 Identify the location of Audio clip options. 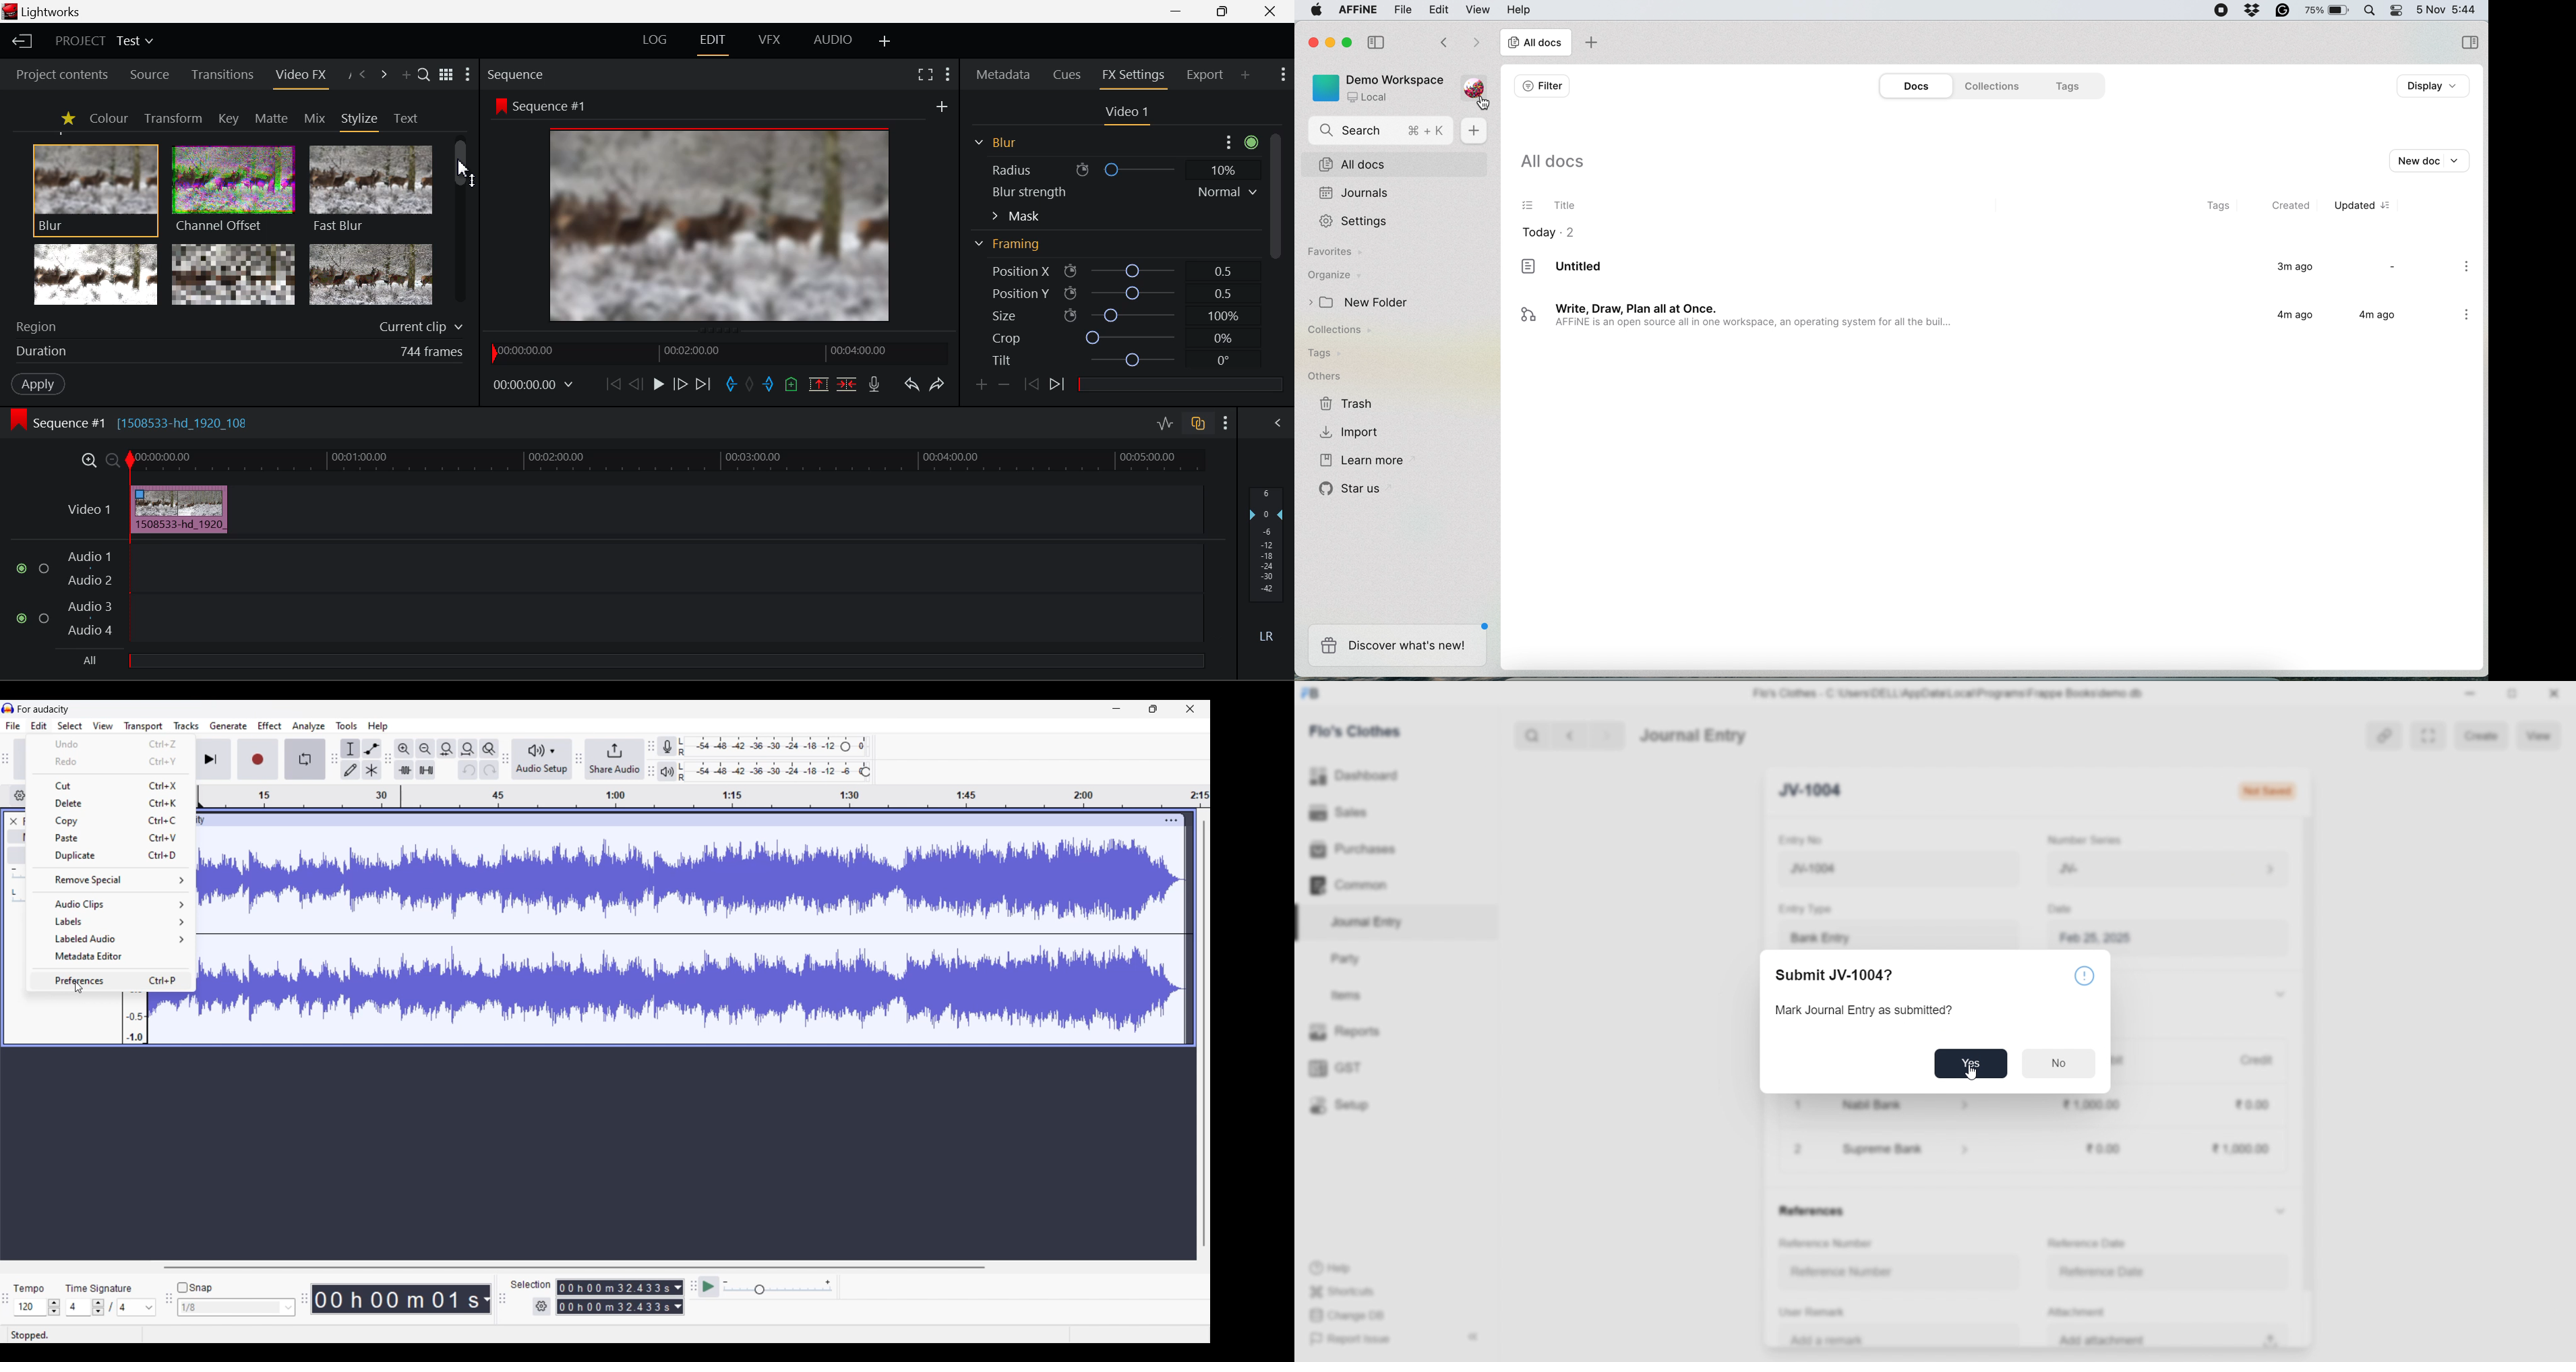
(112, 904).